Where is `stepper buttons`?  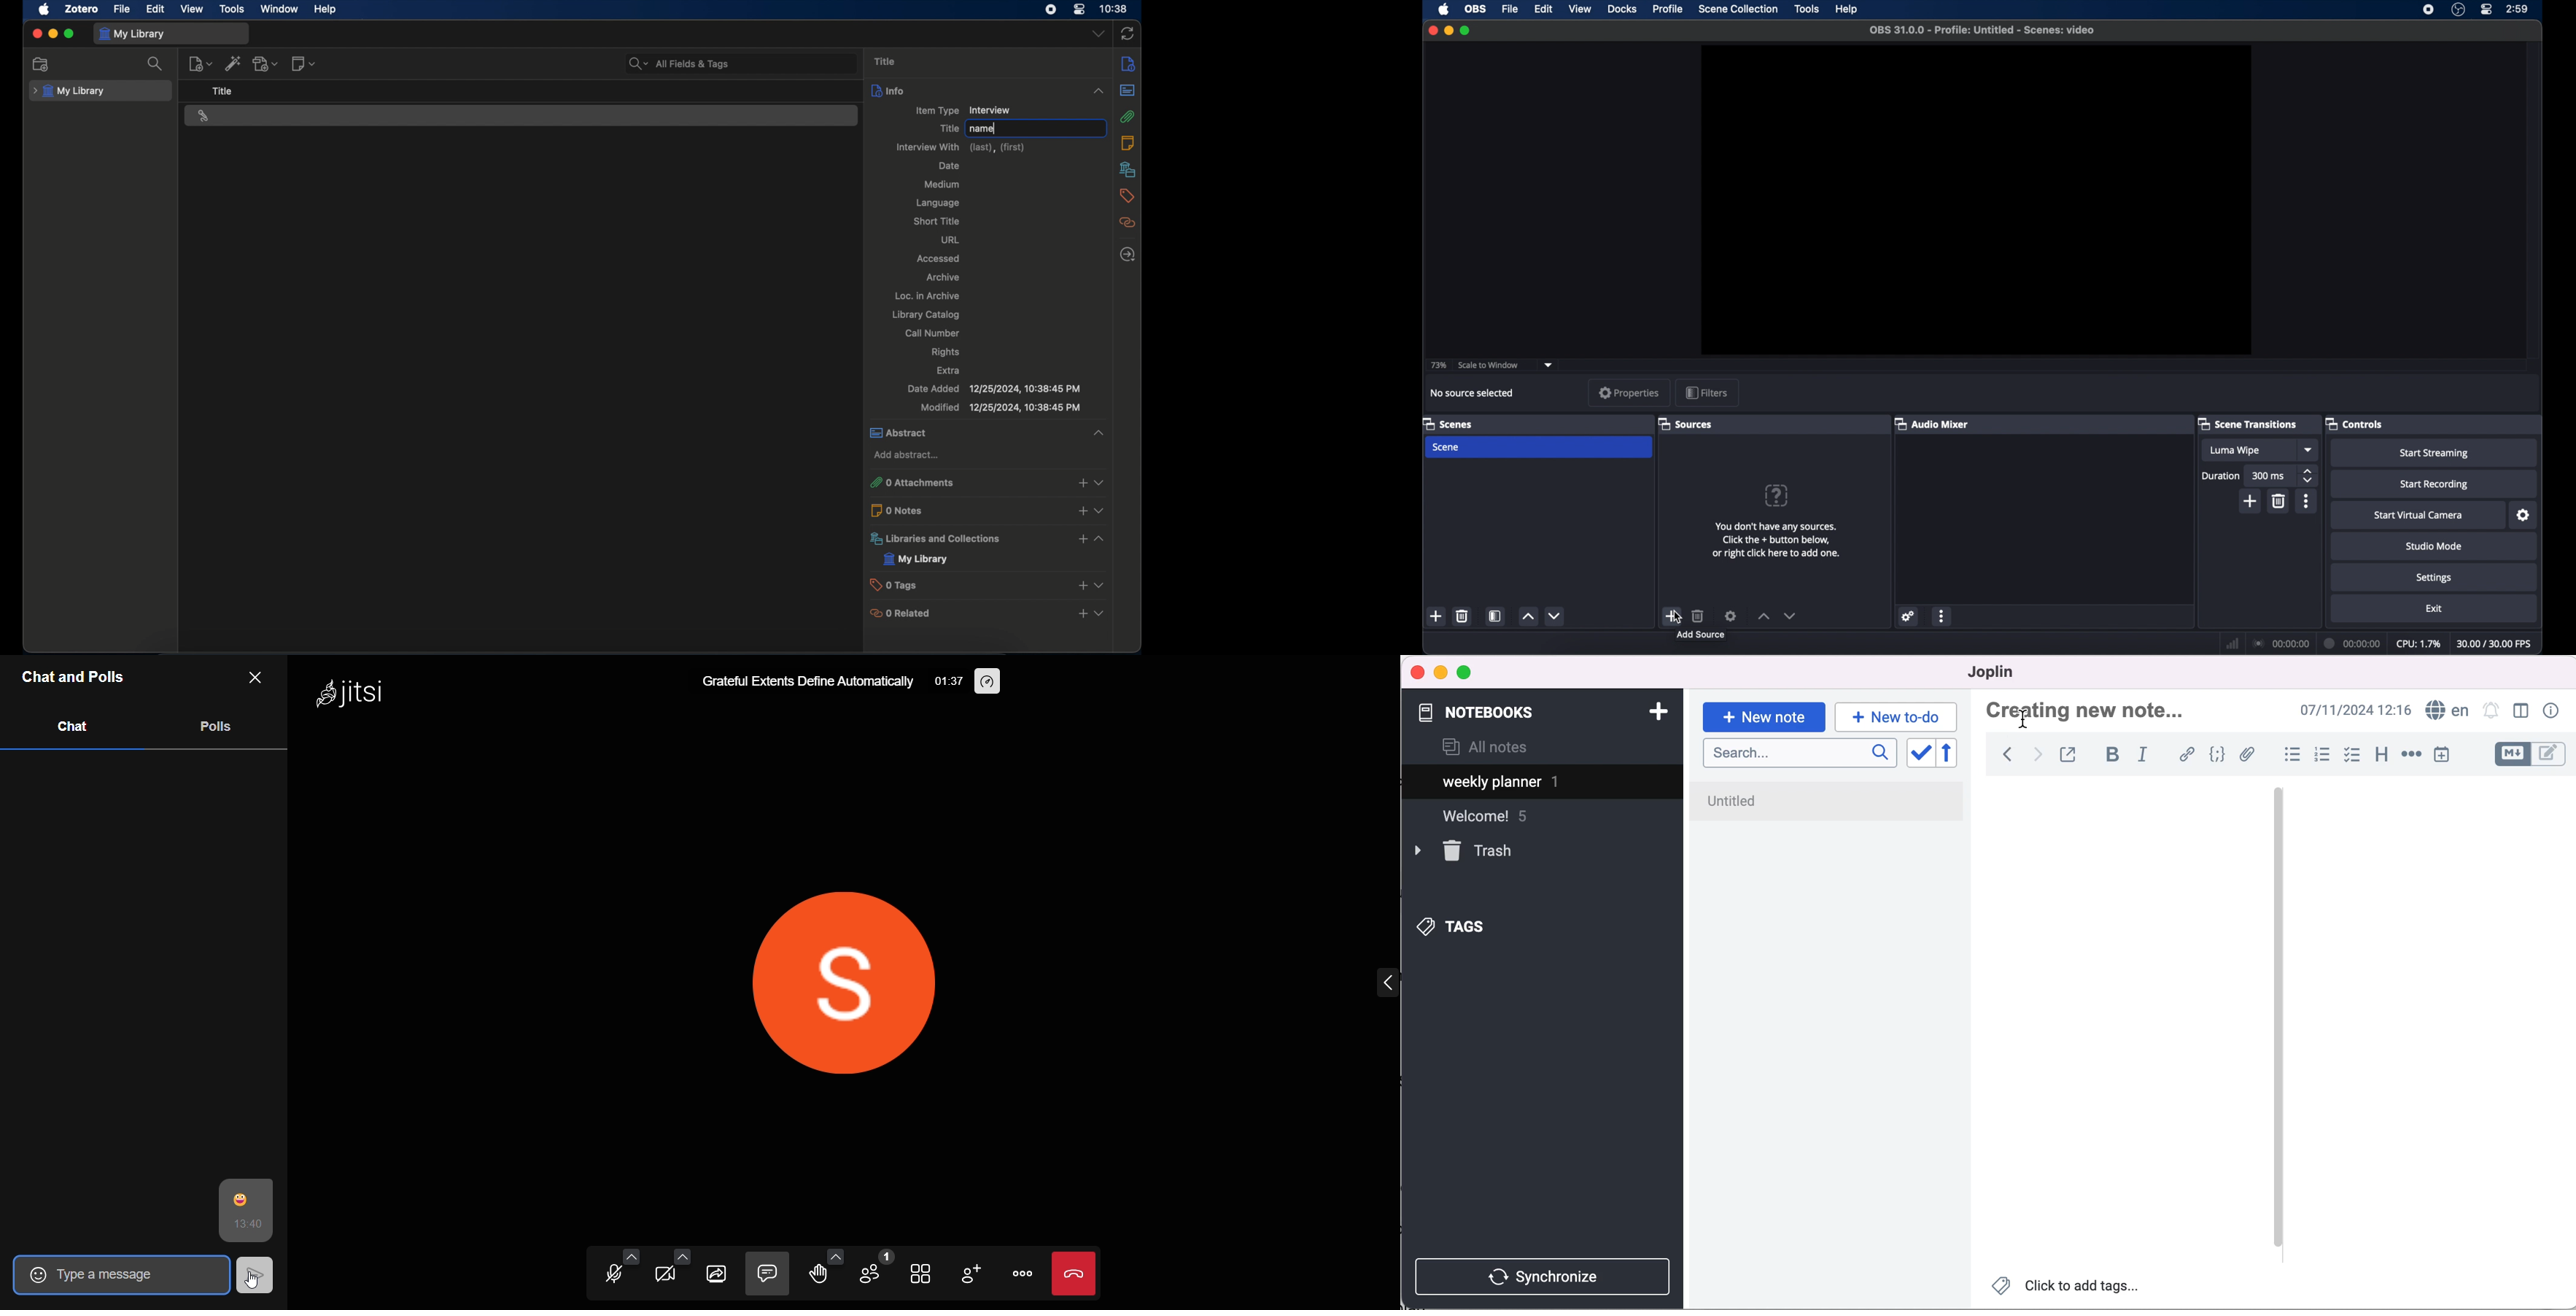
stepper buttons is located at coordinates (2309, 475).